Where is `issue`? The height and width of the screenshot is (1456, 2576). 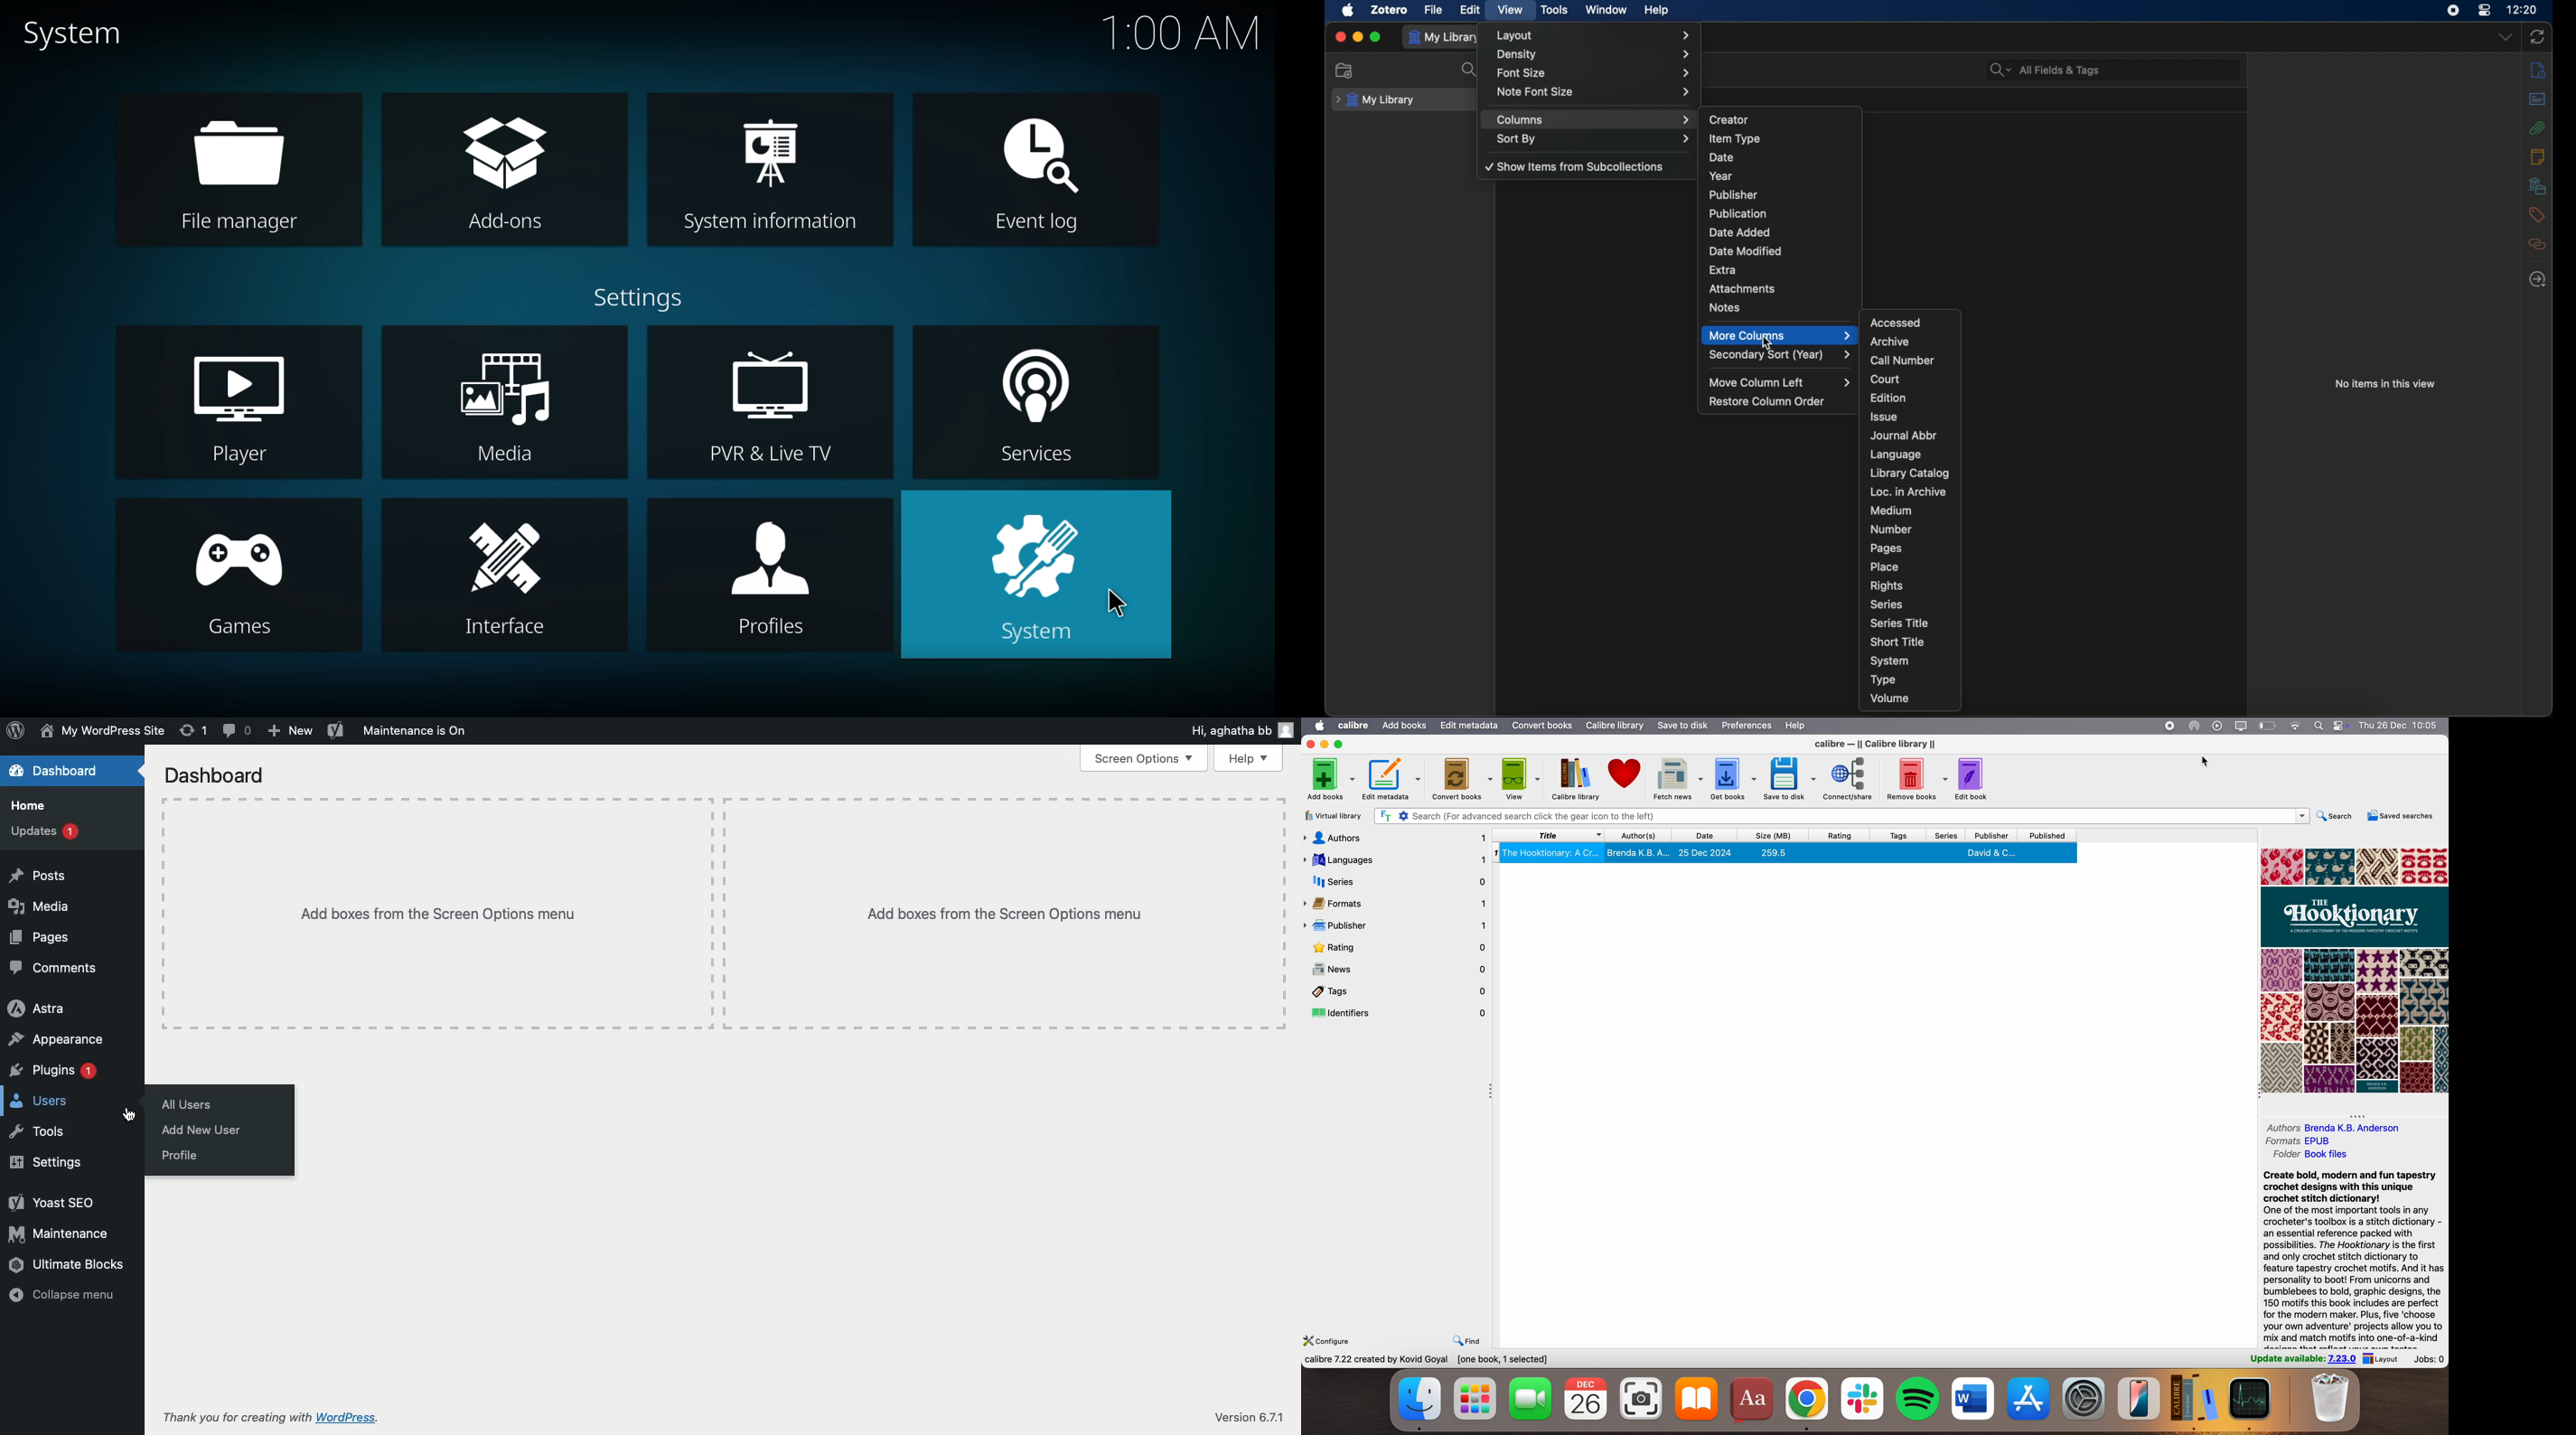
issue is located at coordinates (1884, 416).